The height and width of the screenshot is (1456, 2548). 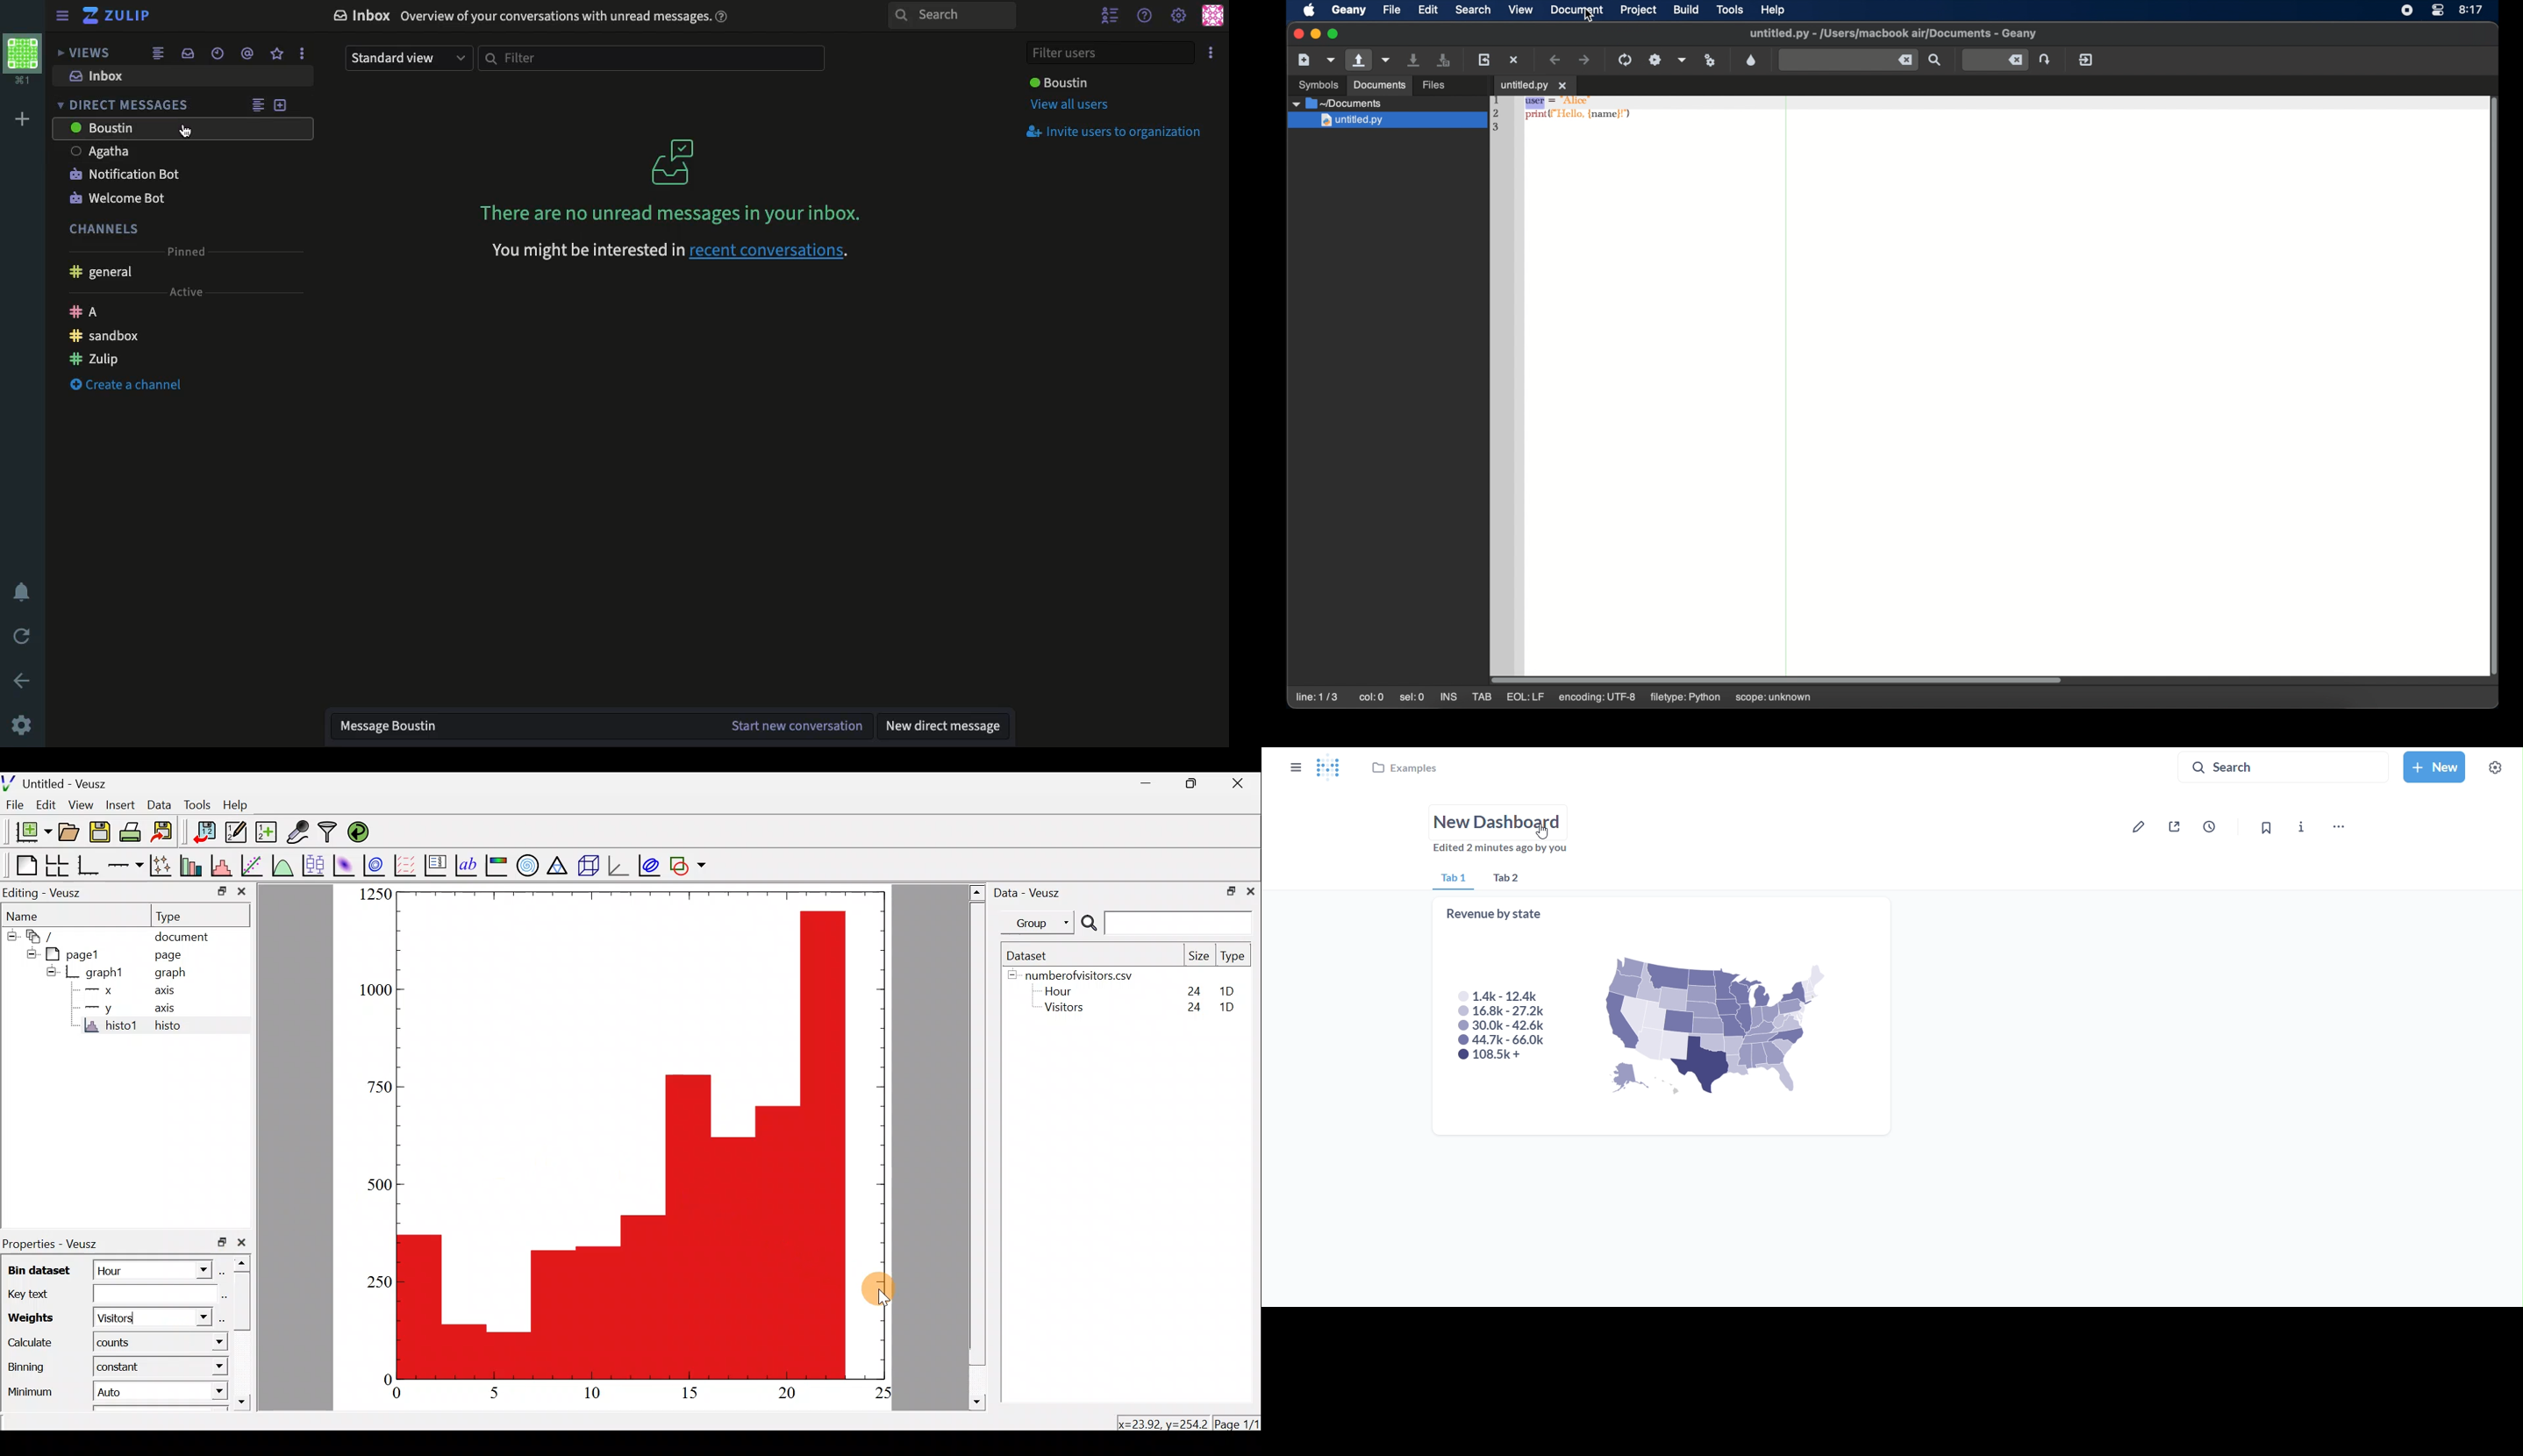 What do you see at coordinates (242, 892) in the screenshot?
I see `close` at bounding box center [242, 892].